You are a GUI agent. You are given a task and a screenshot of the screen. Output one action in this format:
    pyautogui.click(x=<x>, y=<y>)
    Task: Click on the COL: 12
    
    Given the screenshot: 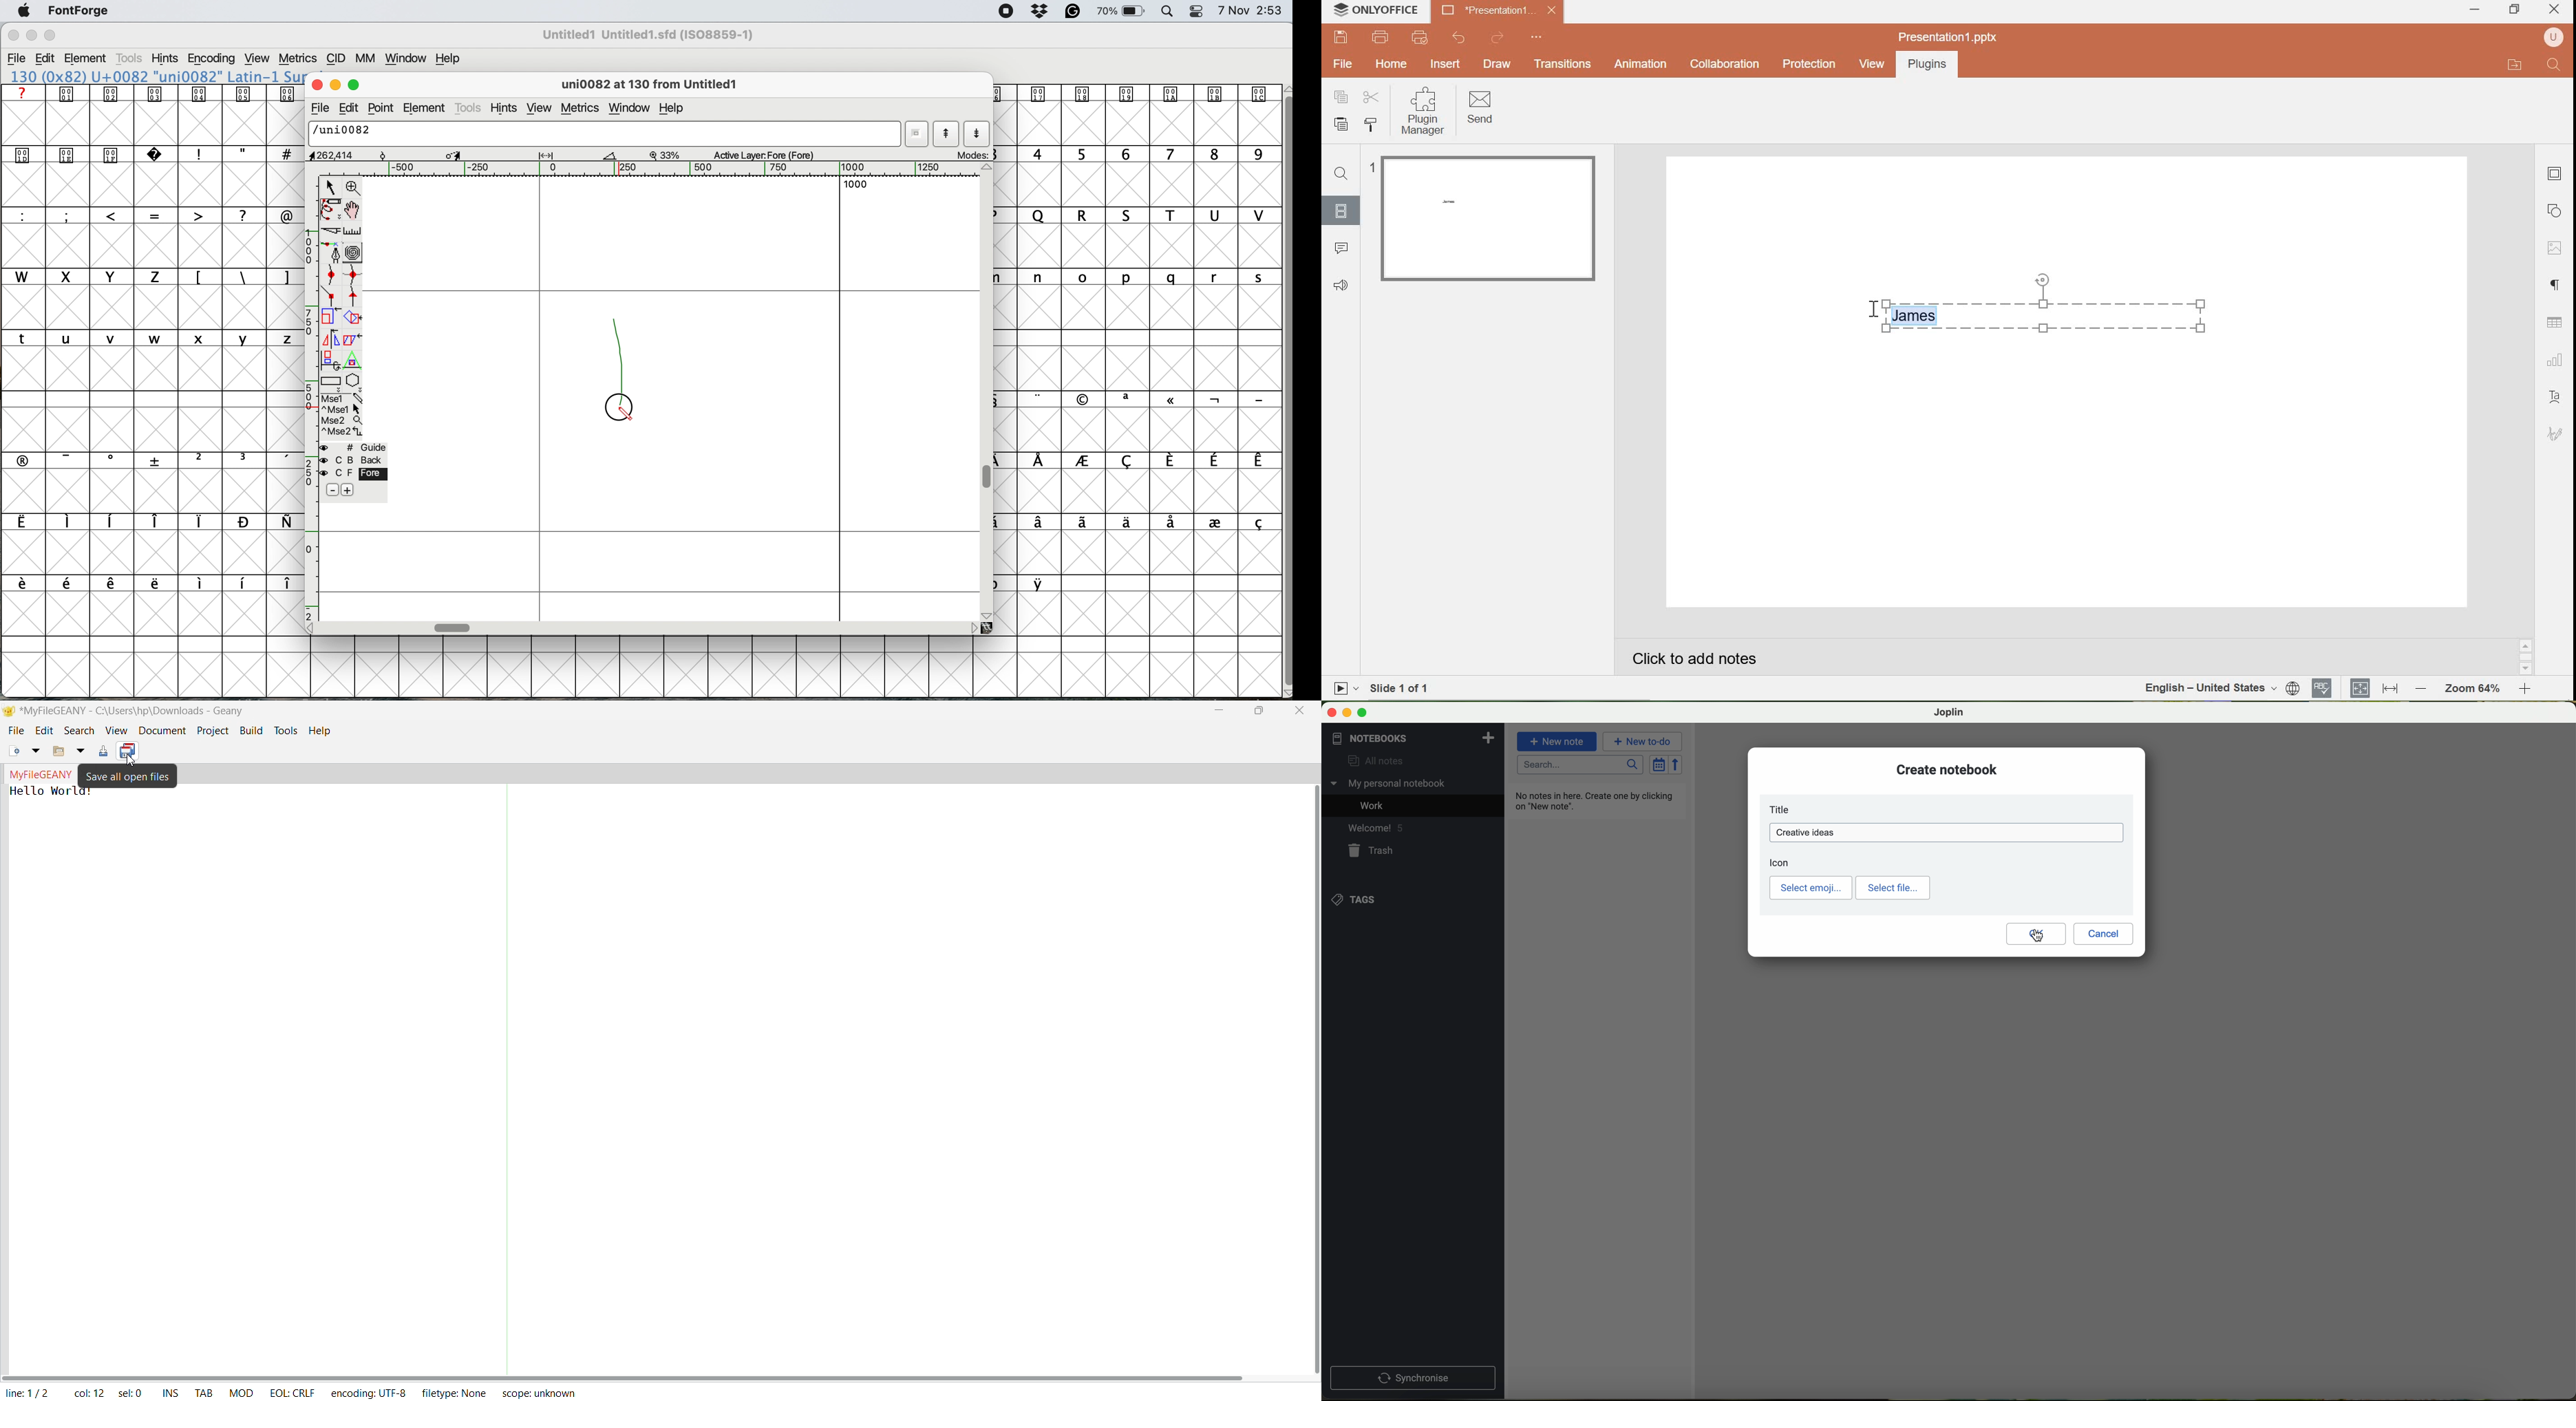 What is the action you would take?
    pyautogui.click(x=85, y=1391)
    